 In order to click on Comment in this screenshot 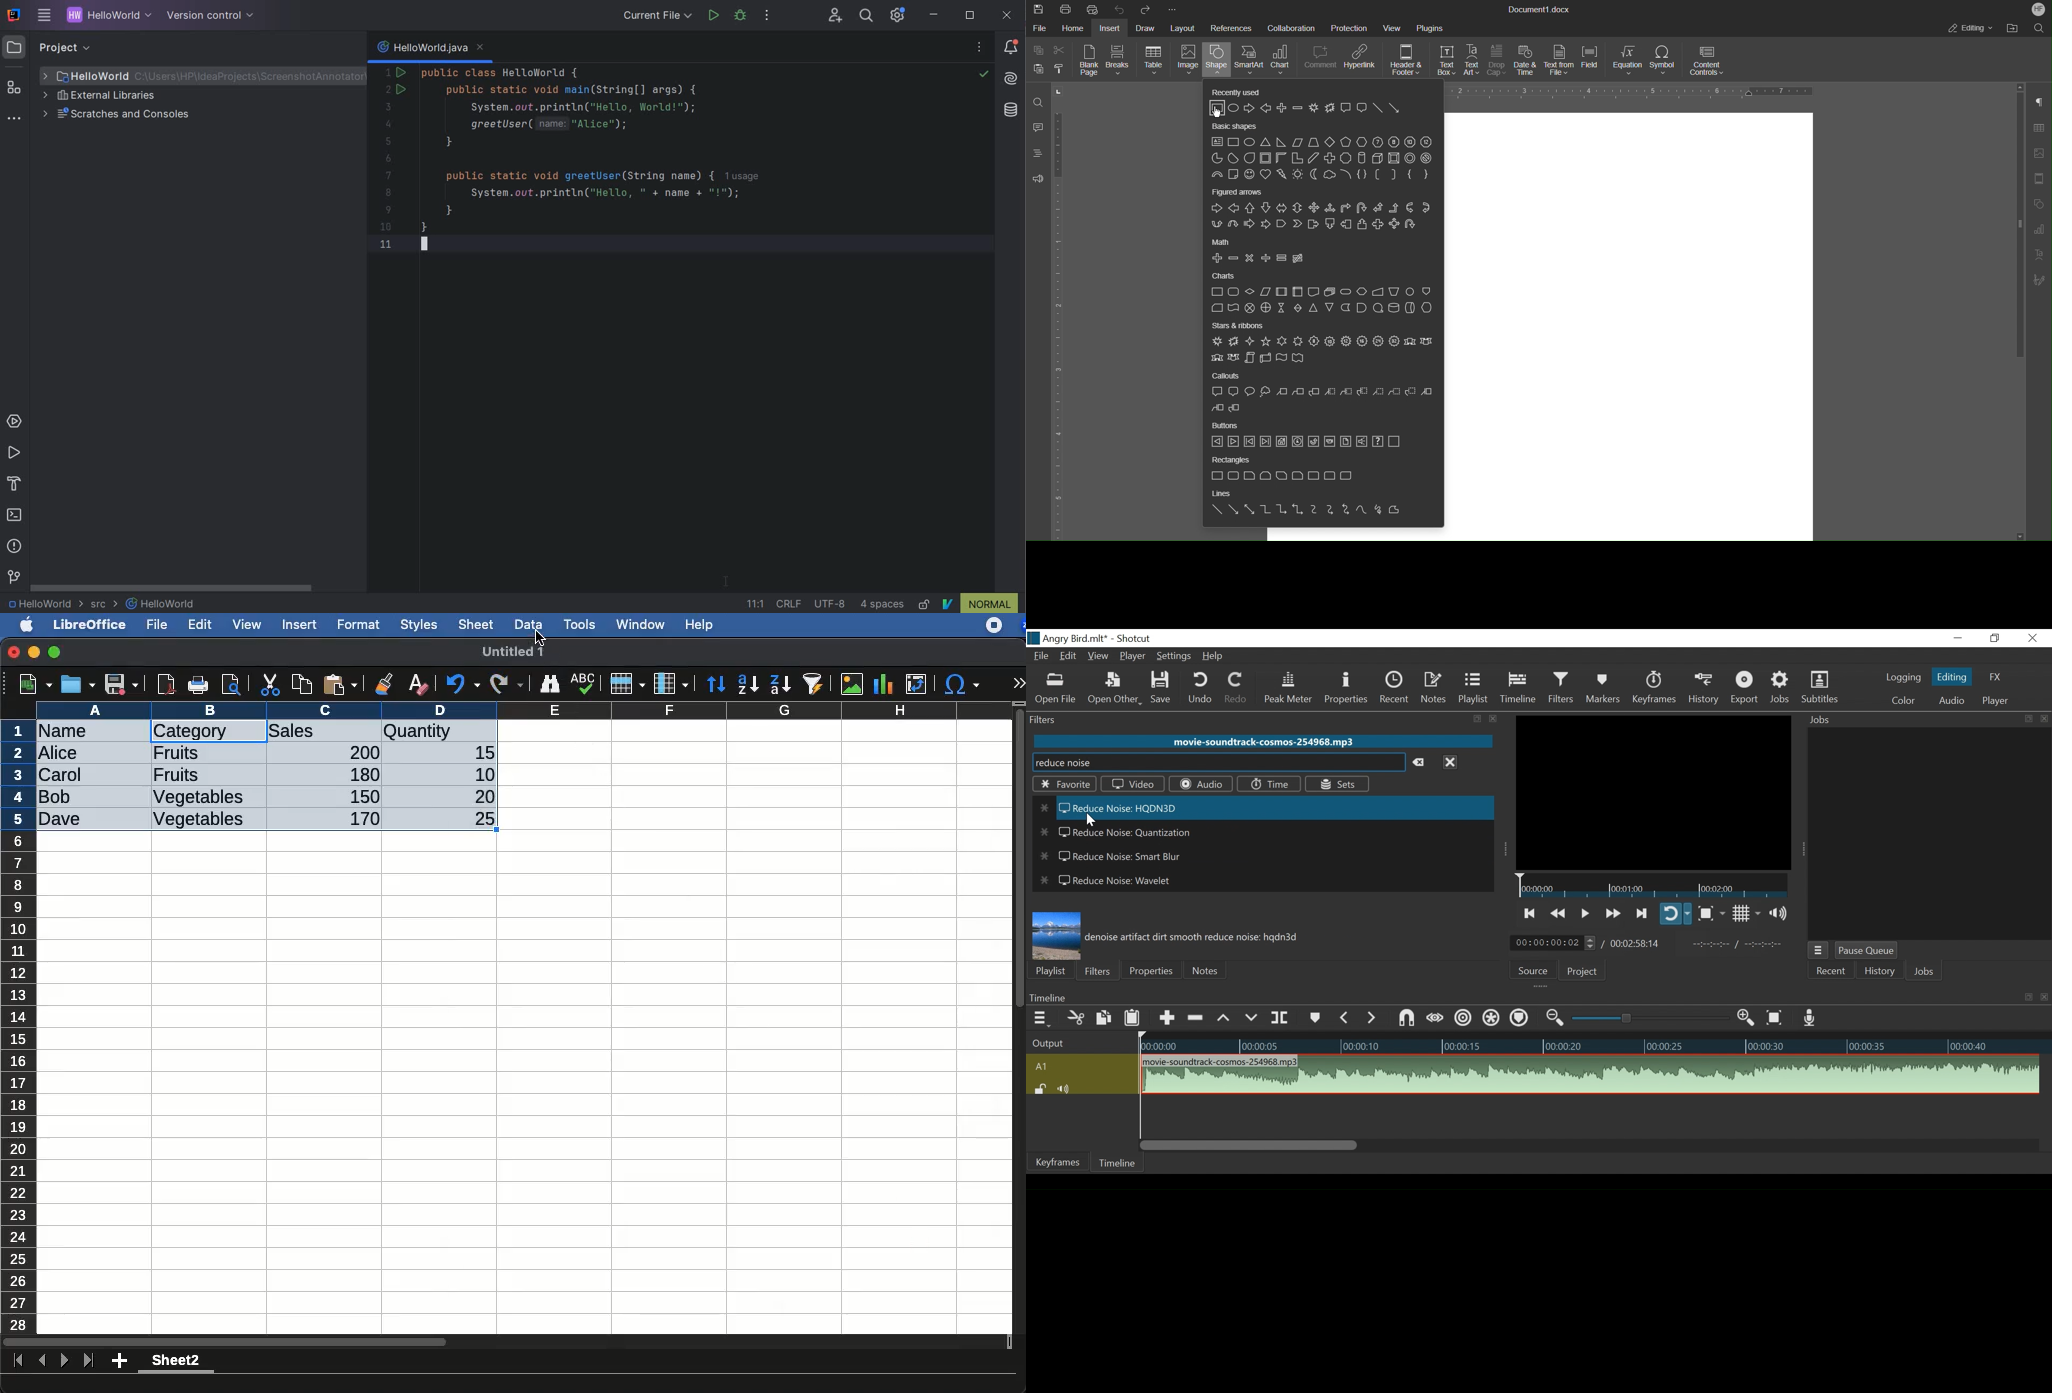, I will do `click(1321, 62)`.